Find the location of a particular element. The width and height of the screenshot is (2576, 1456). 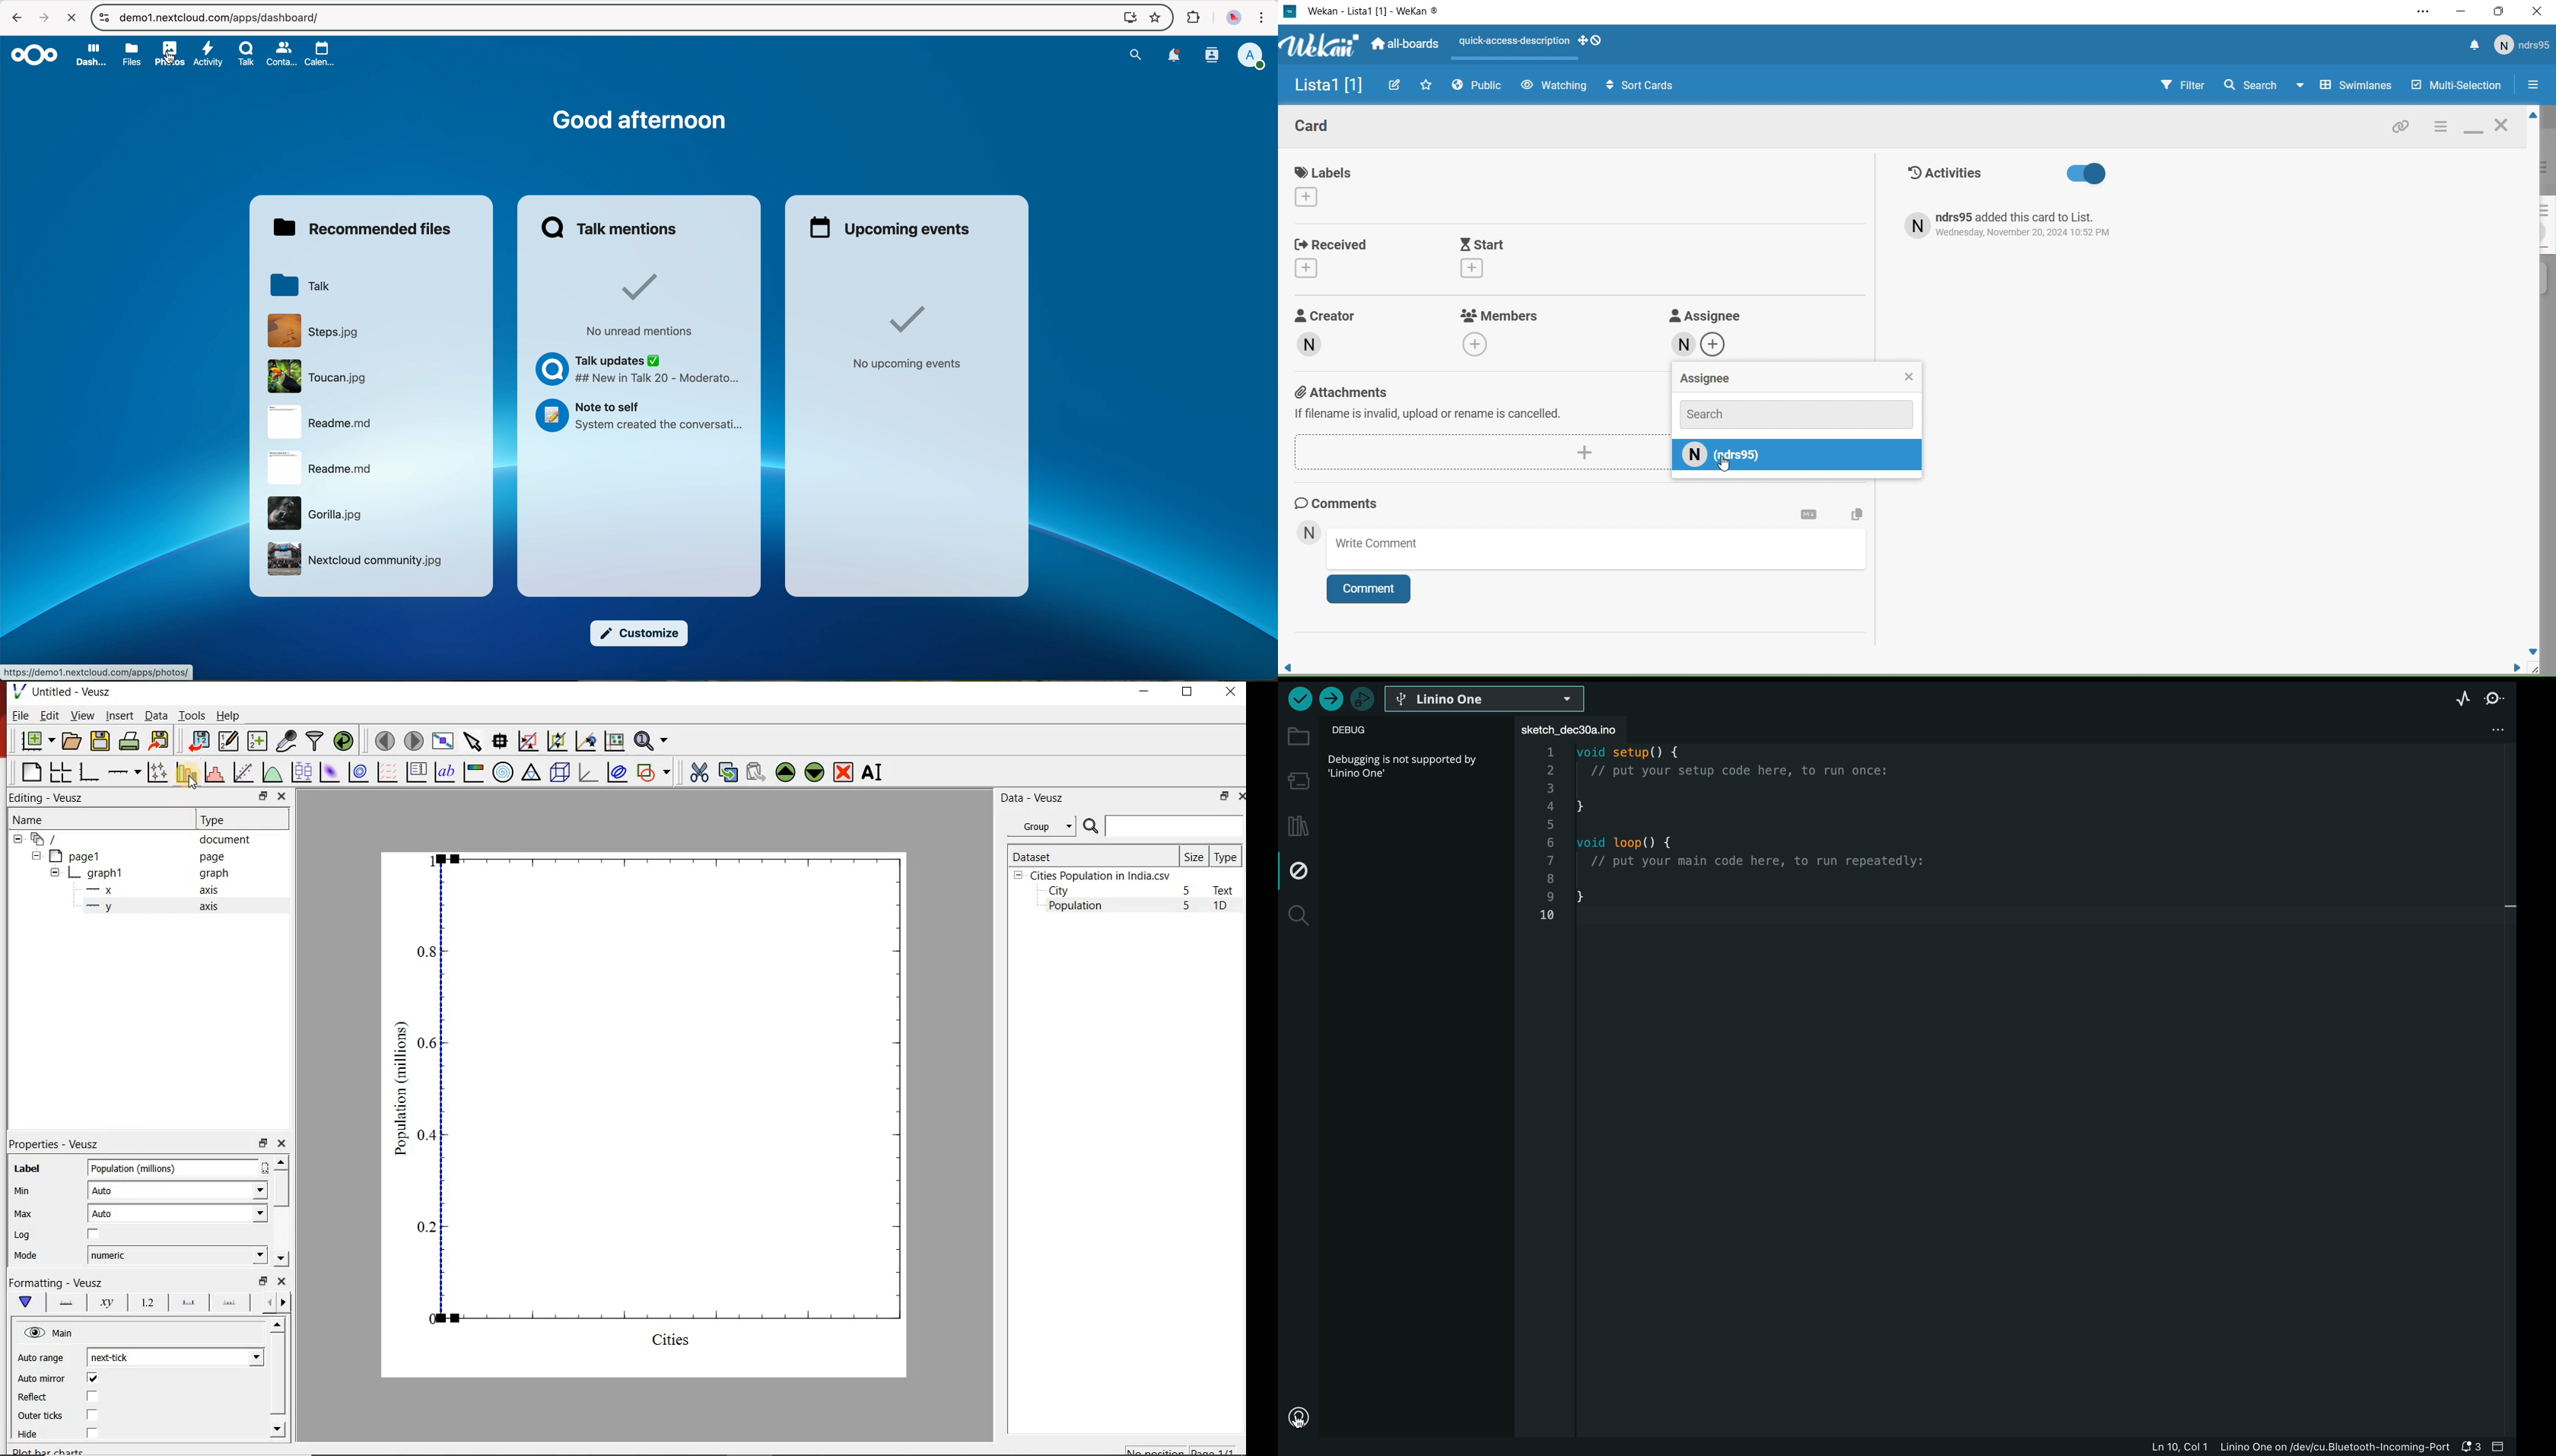

drag handles is located at coordinates (1596, 44).